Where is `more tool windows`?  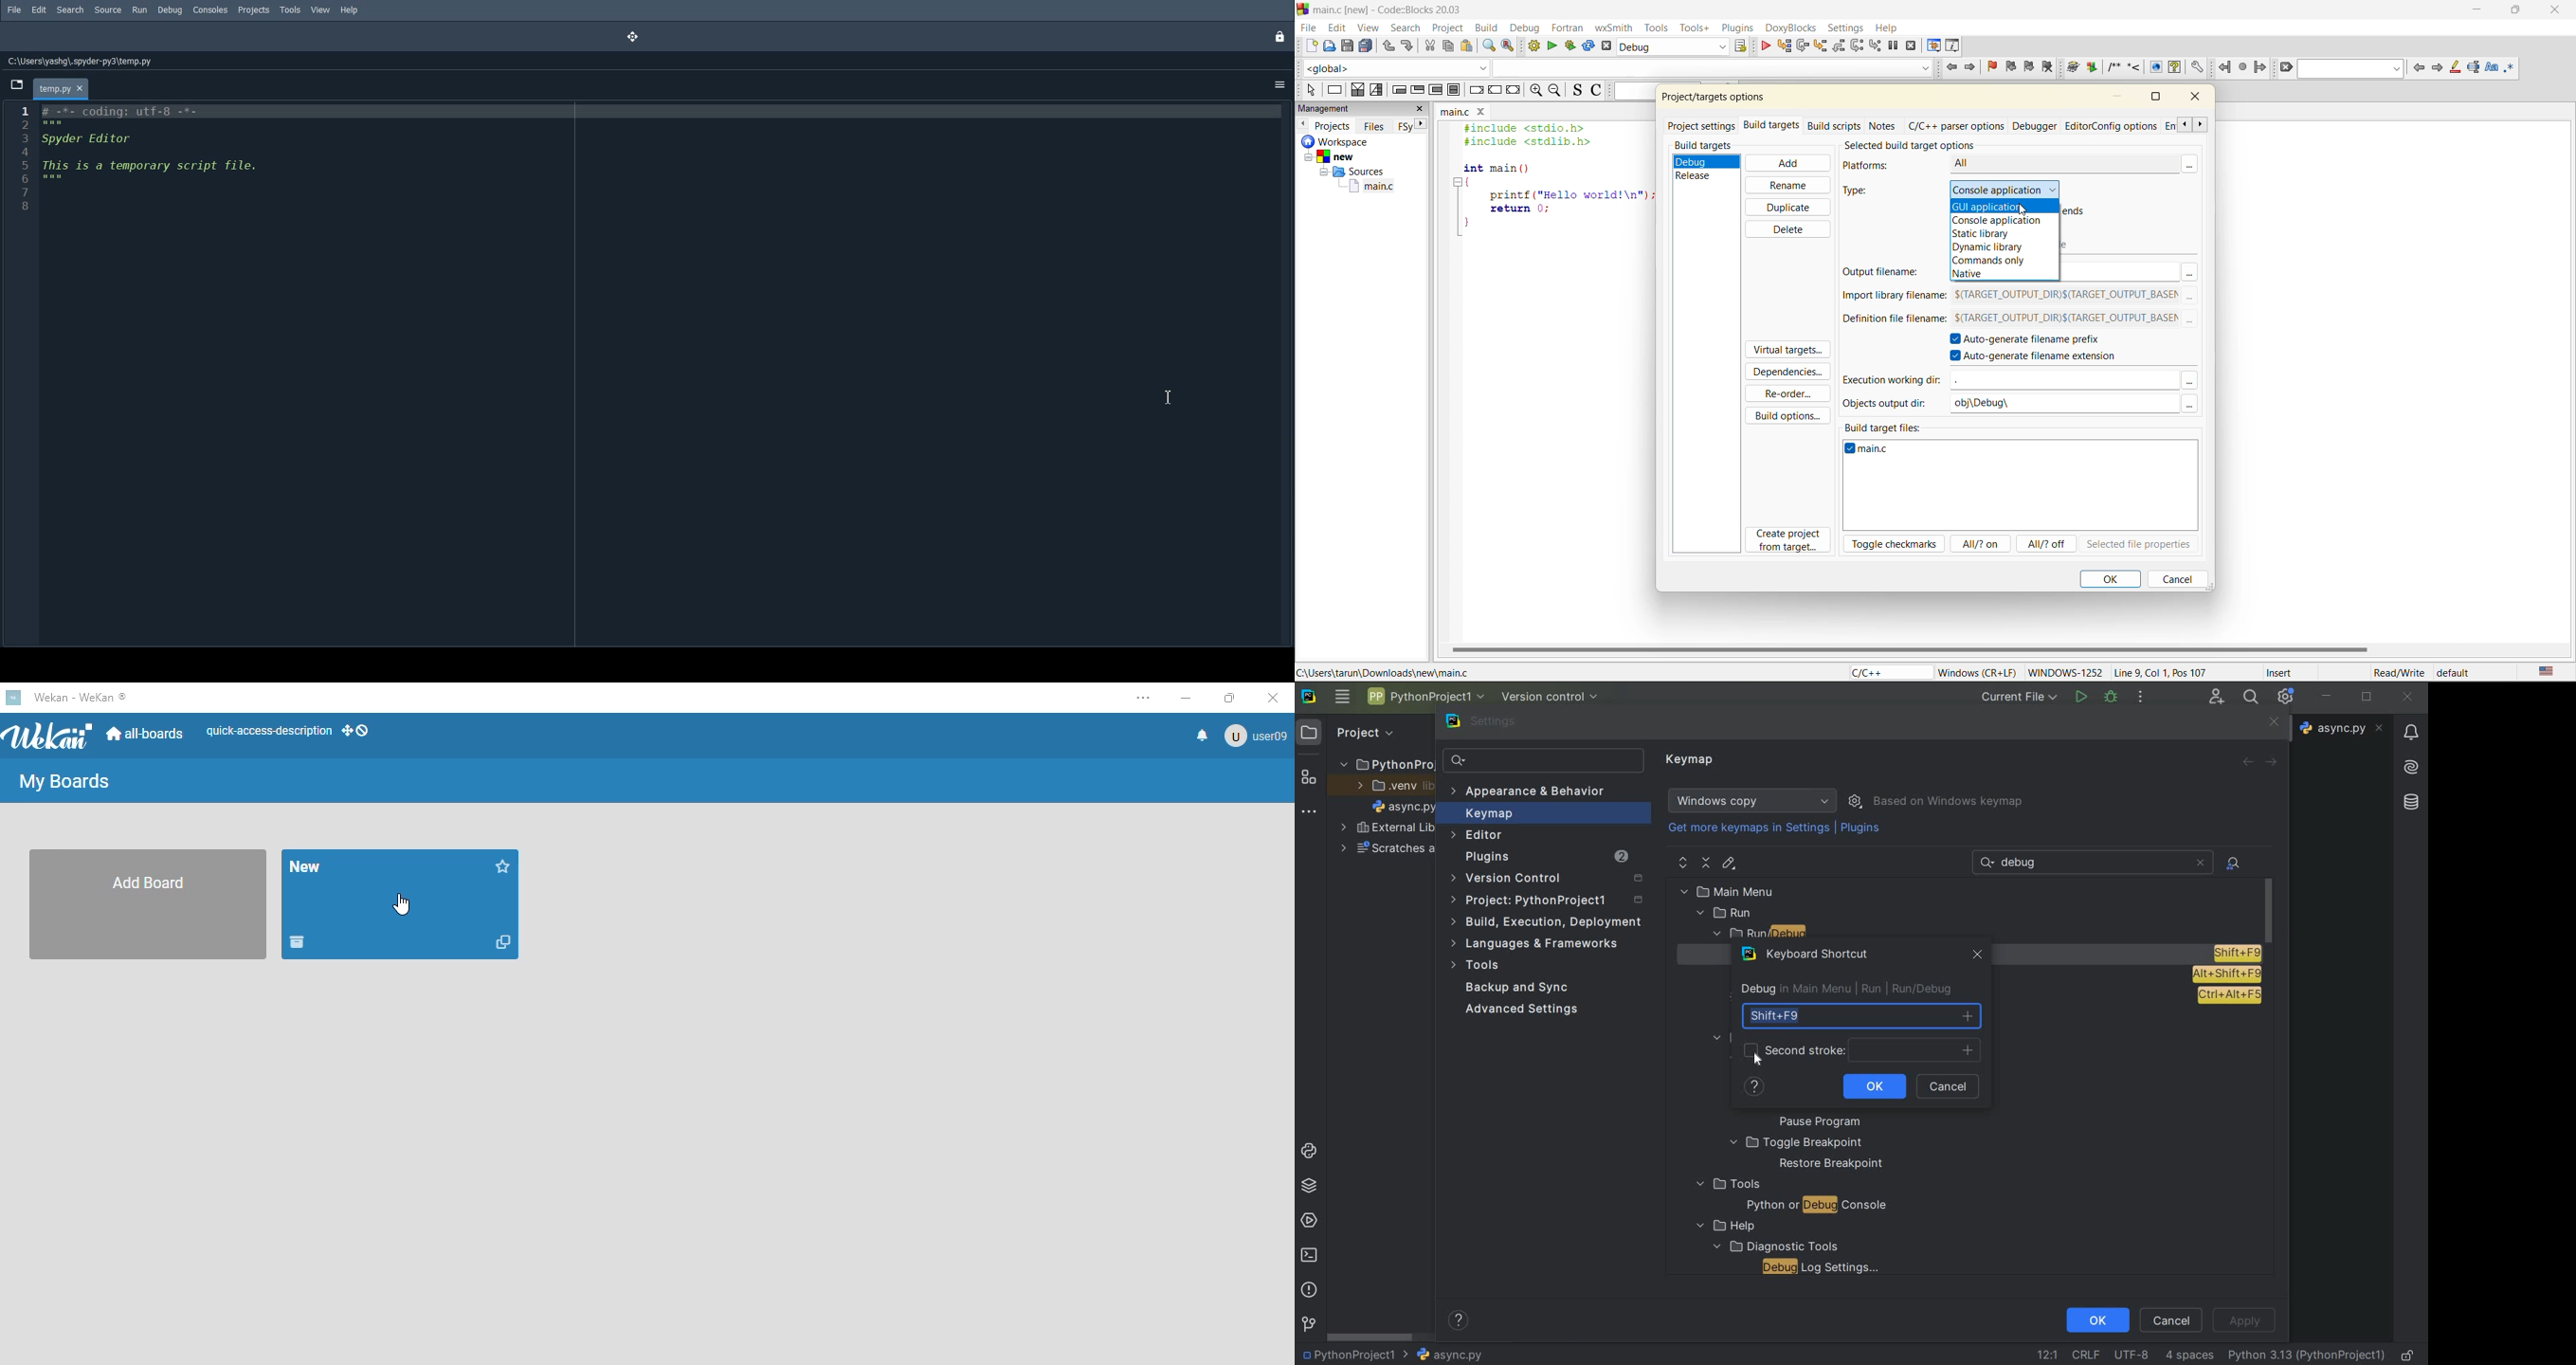
more tool windows is located at coordinates (1307, 812).